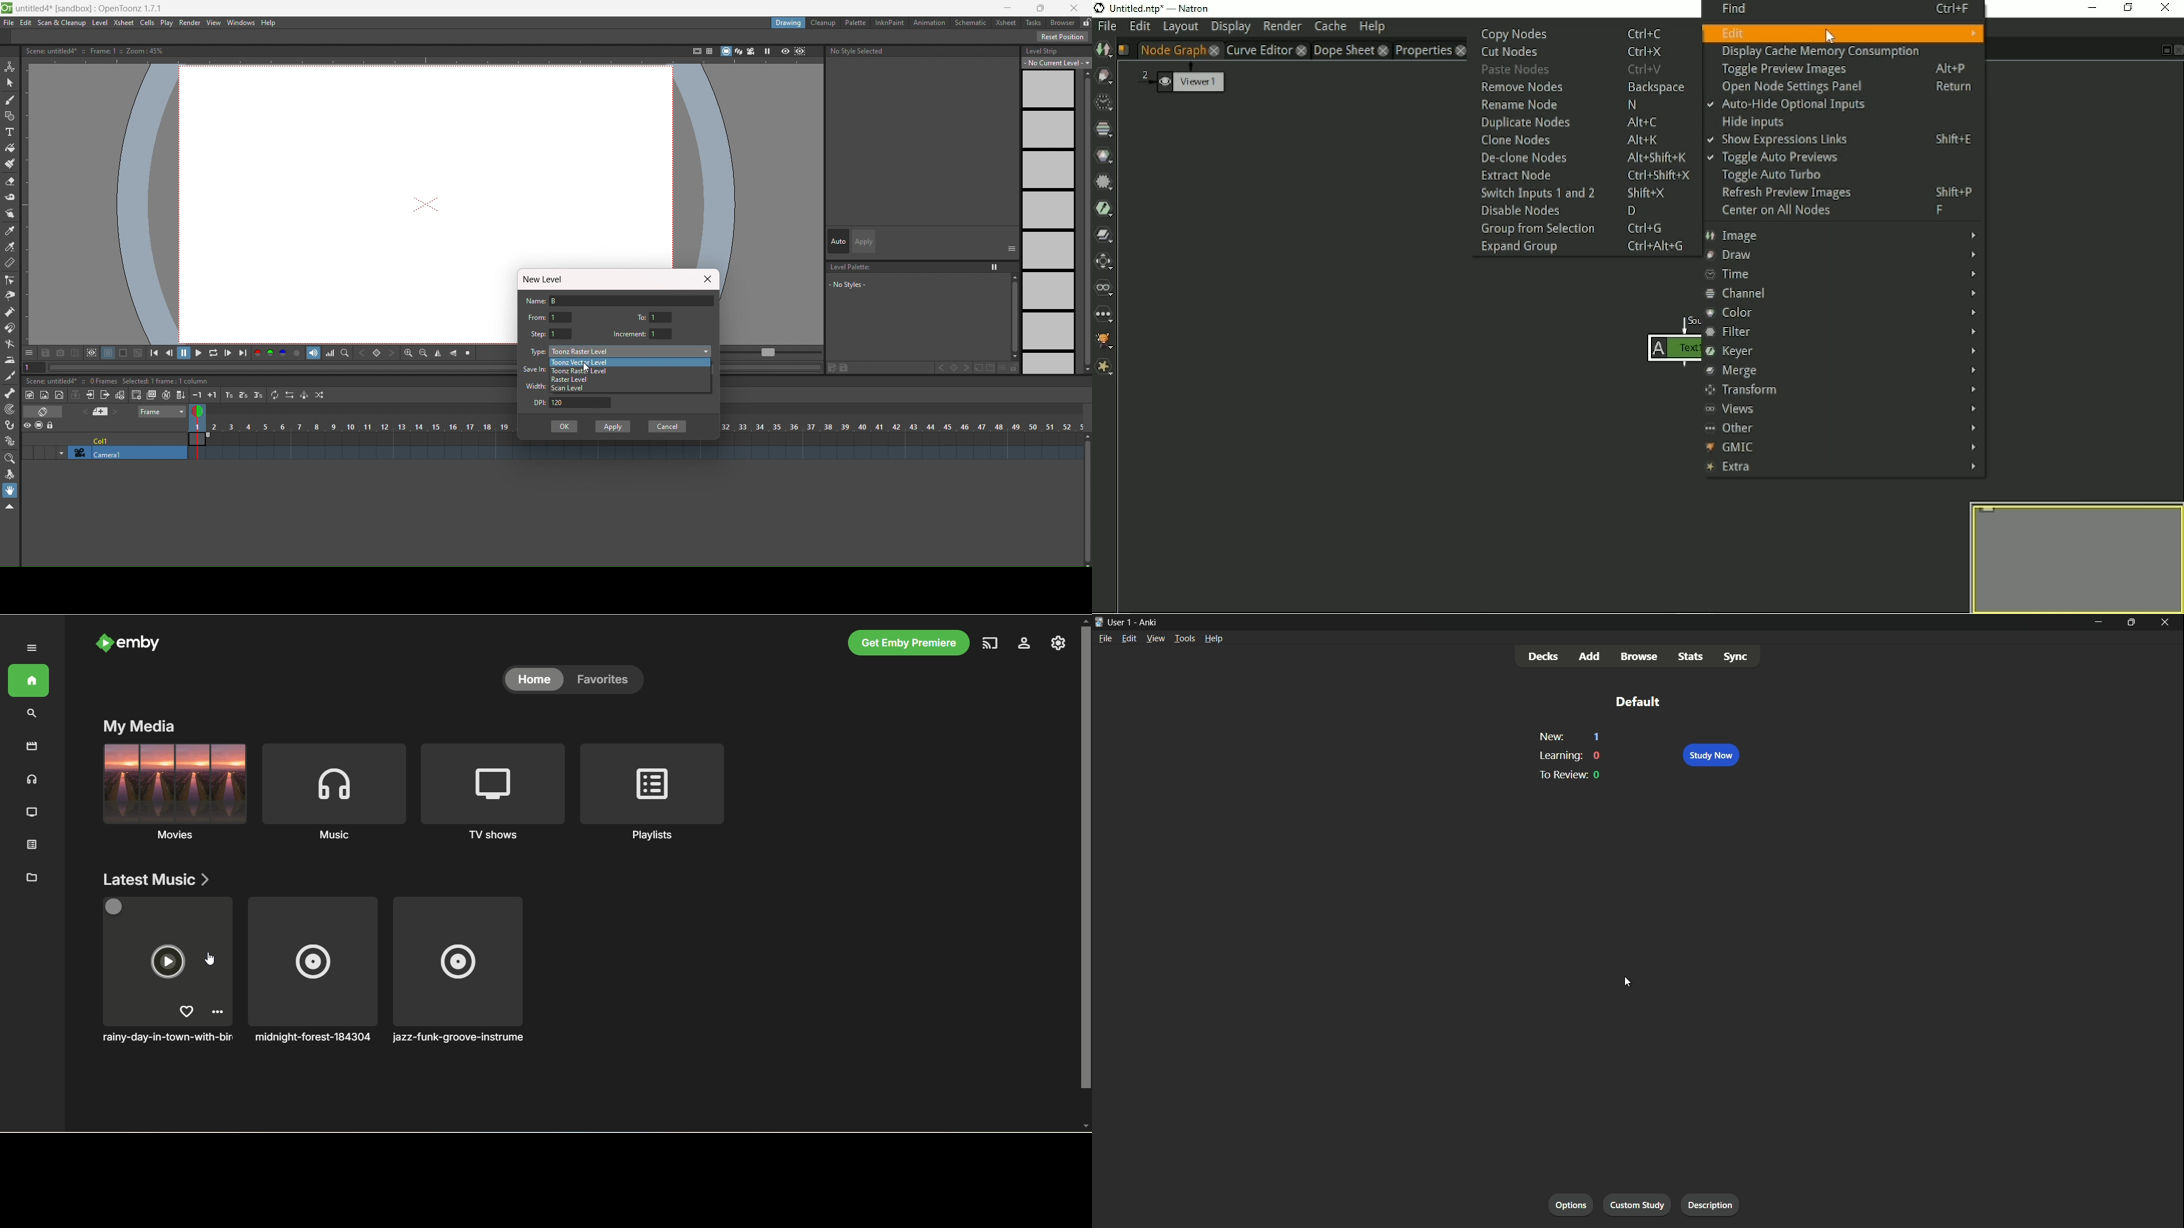 The height and width of the screenshot is (1232, 2184). What do you see at coordinates (44, 412) in the screenshot?
I see `` at bounding box center [44, 412].